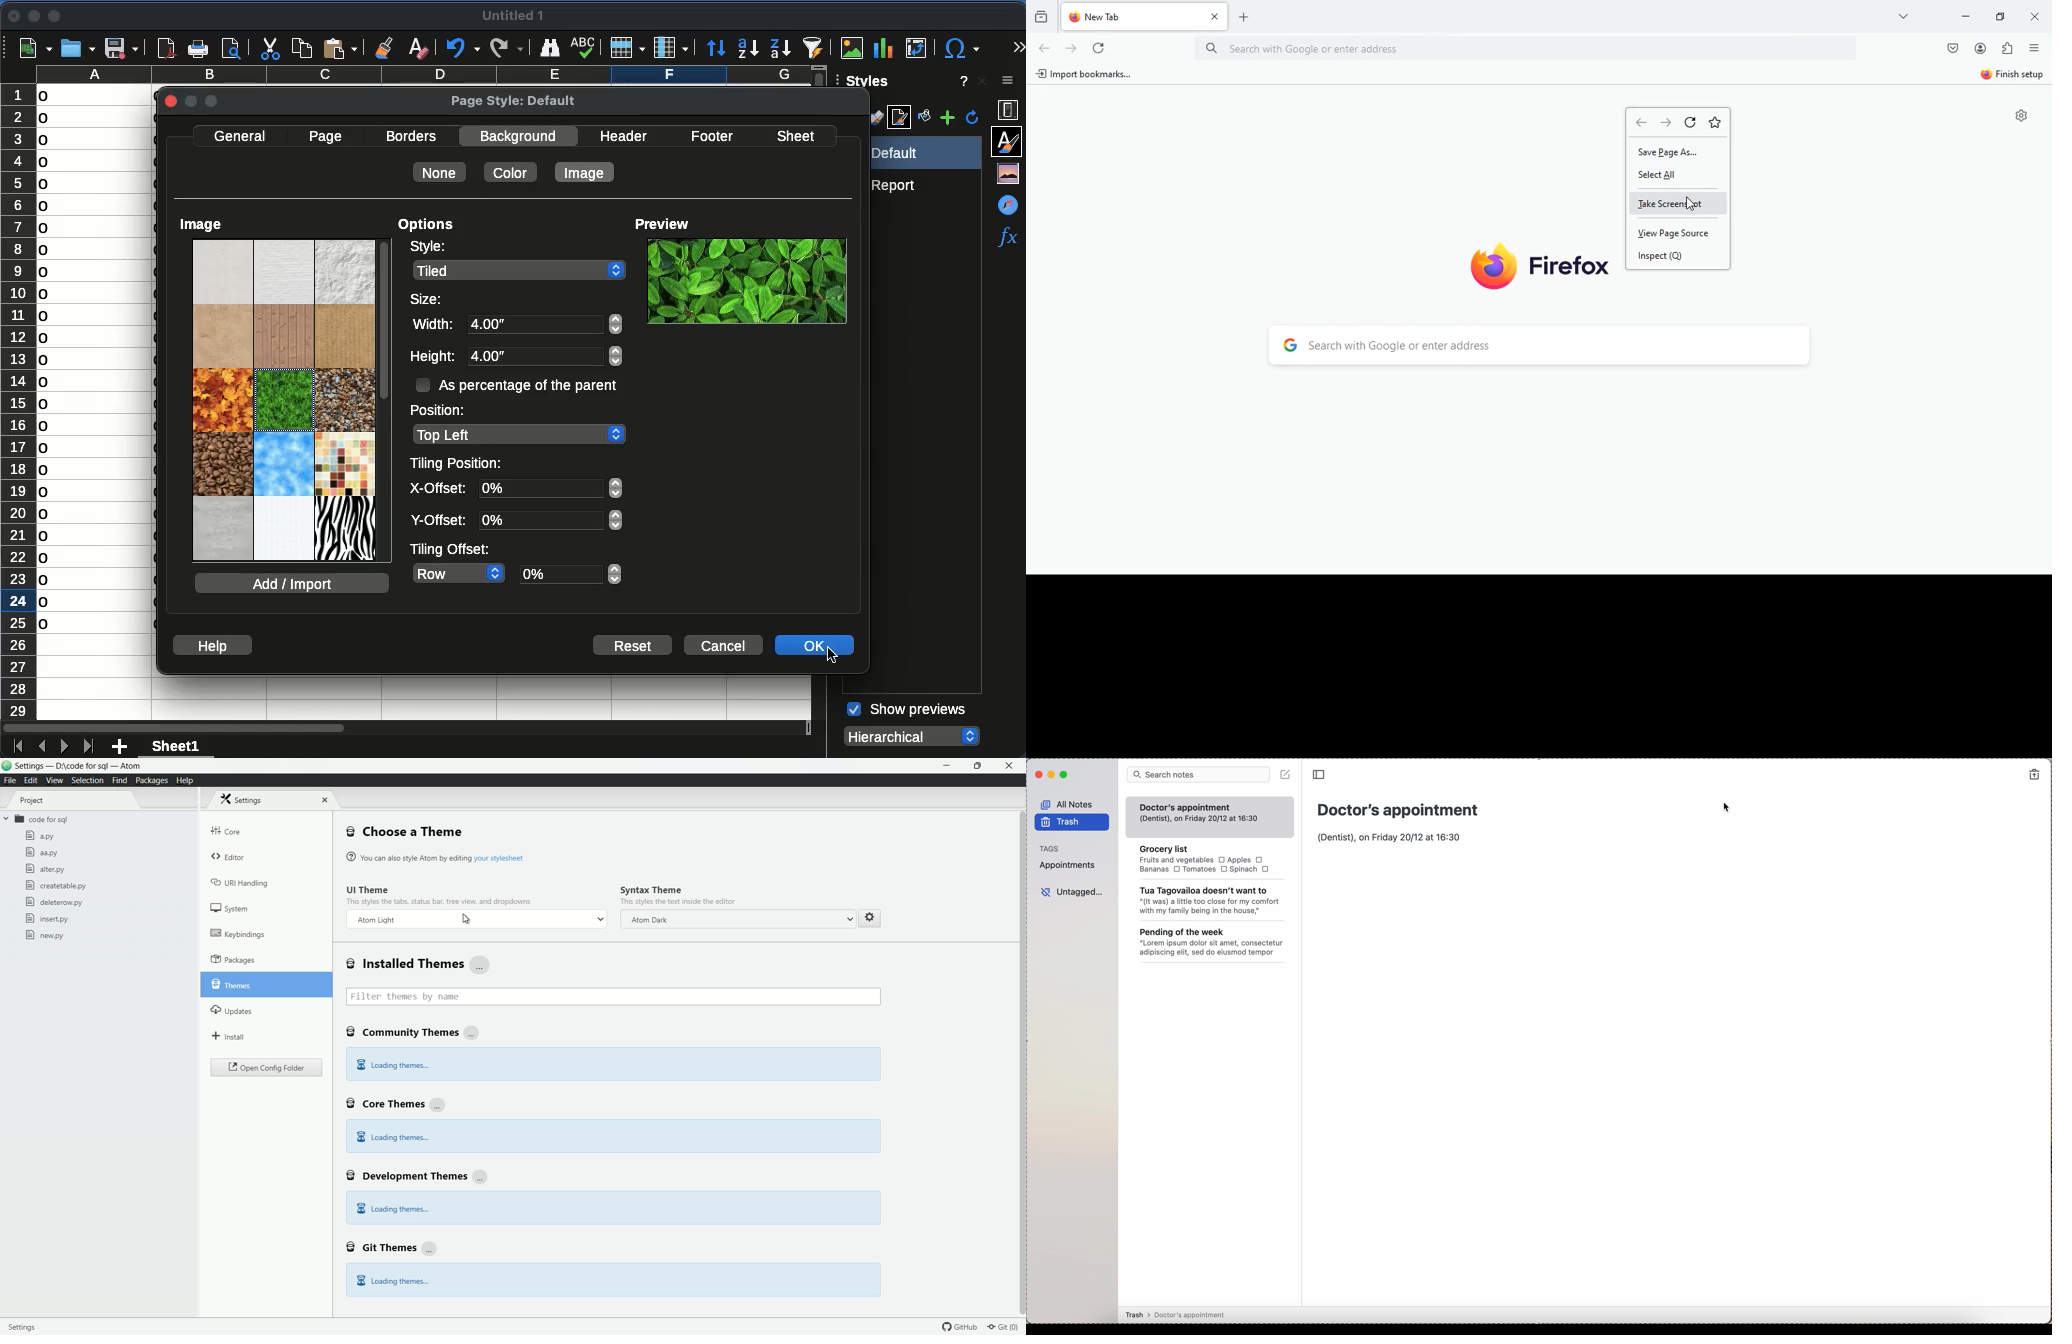 The height and width of the screenshot is (1344, 2072). Describe the element at coordinates (1904, 16) in the screenshot. I see `more` at that location.